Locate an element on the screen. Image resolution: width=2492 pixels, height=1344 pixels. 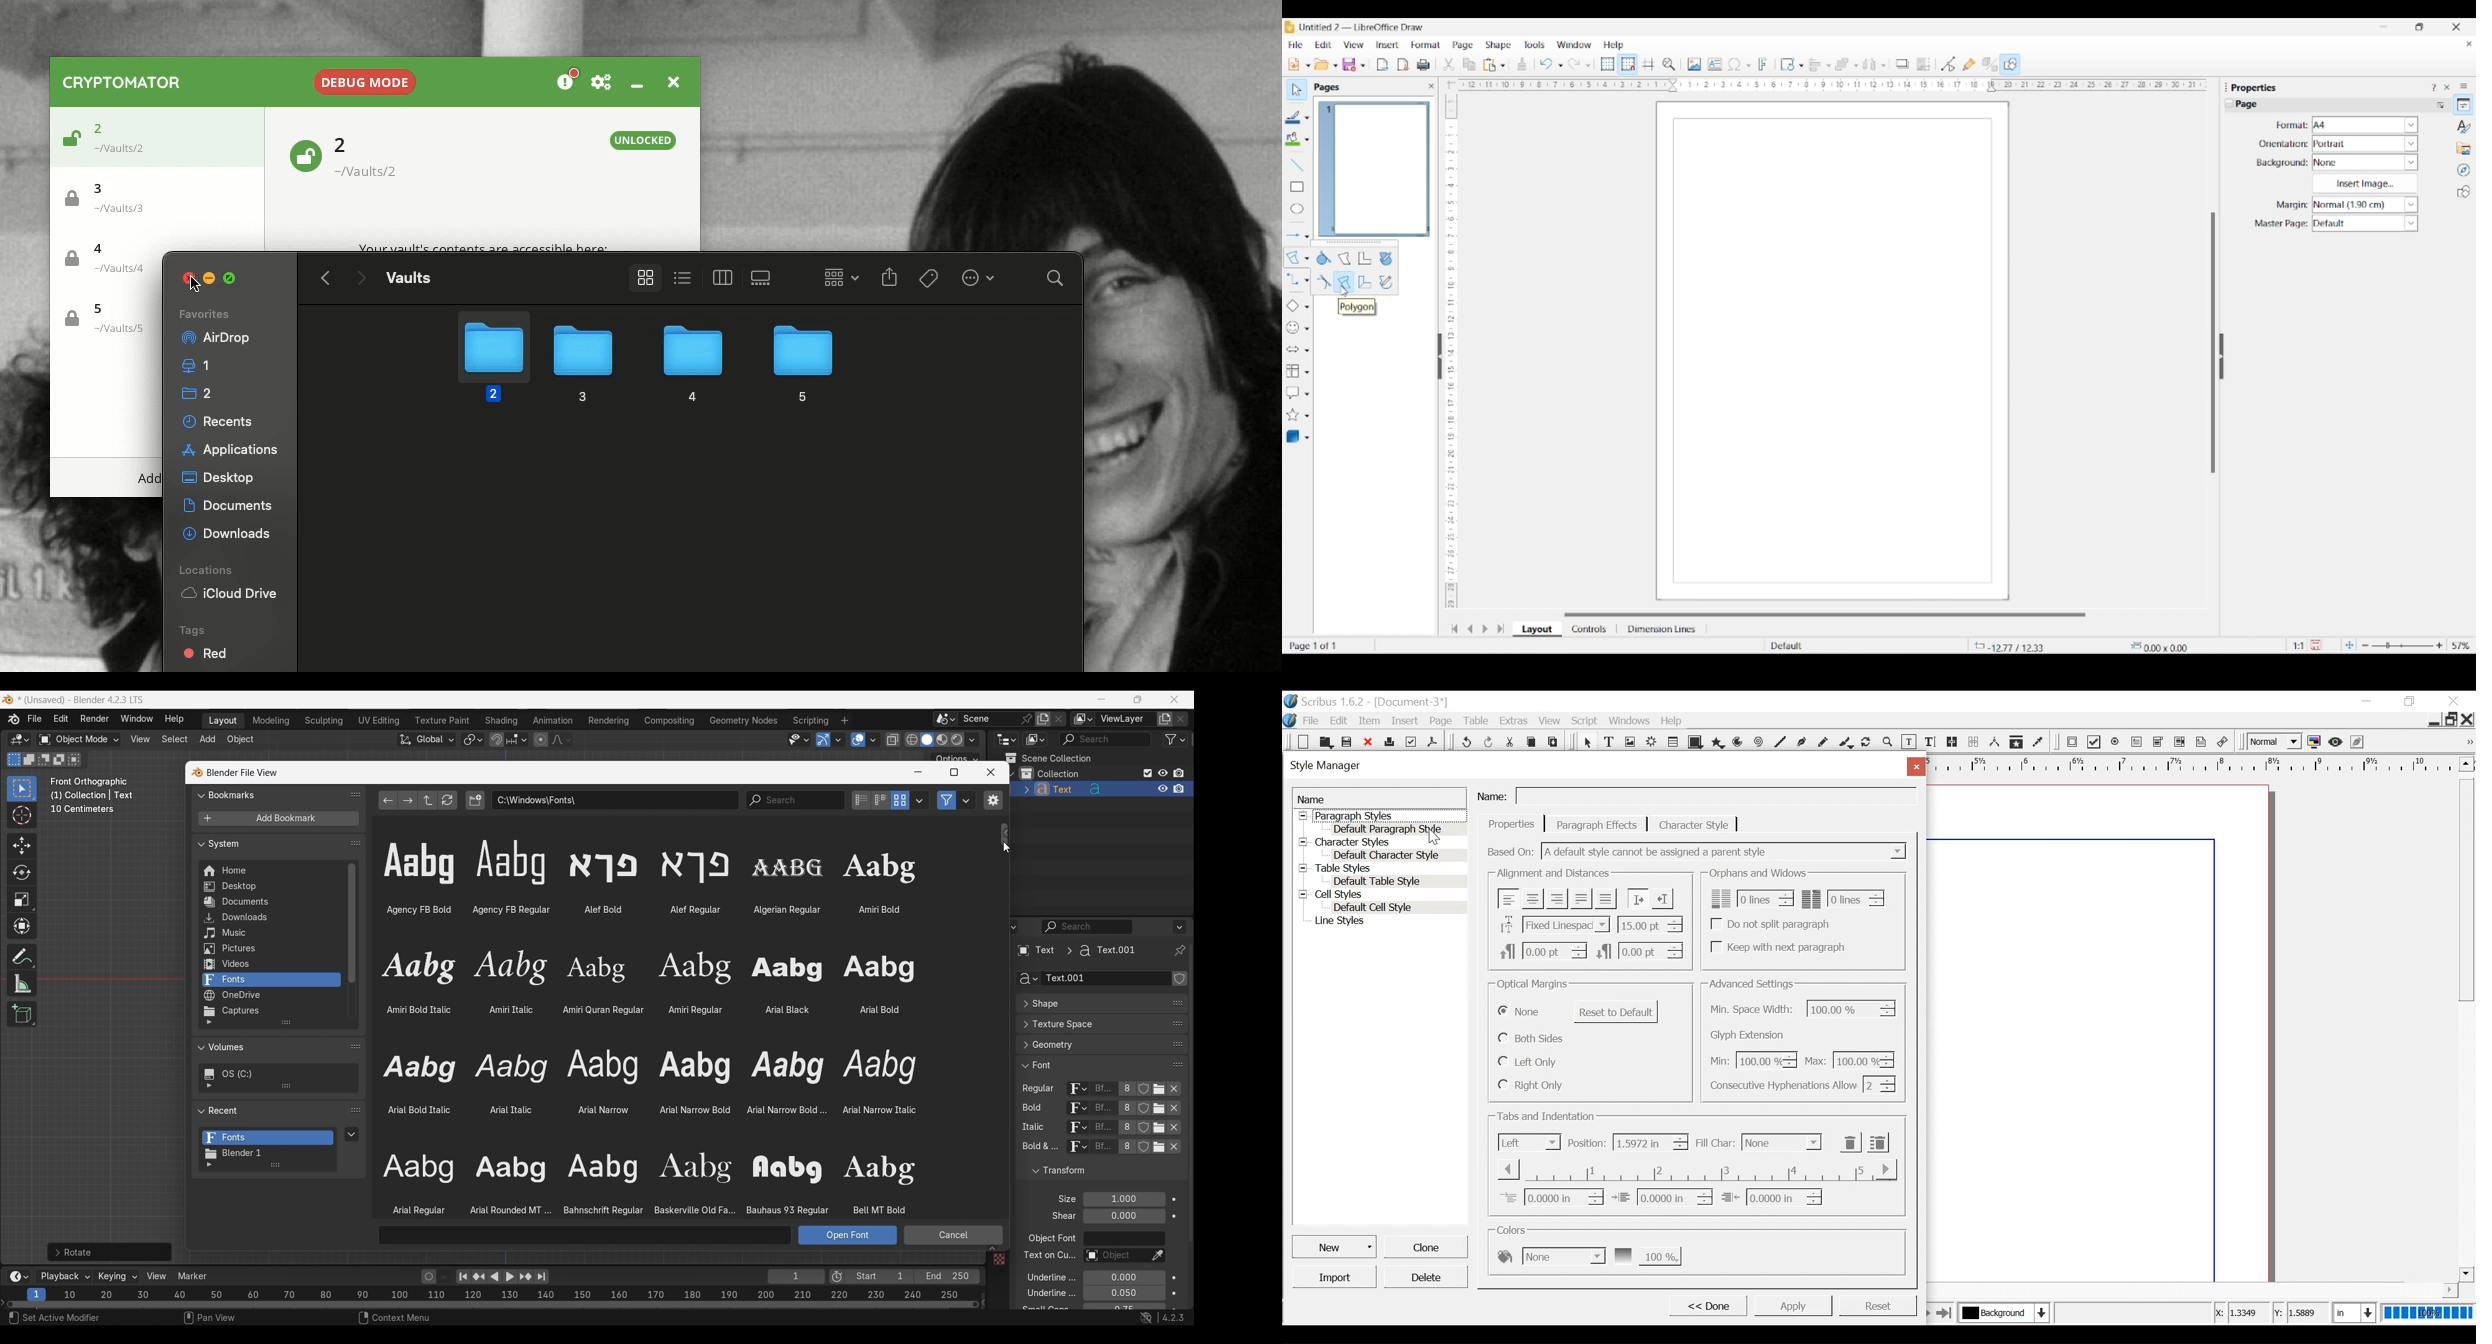
Cryptomator is located at coordinates (123, 82).